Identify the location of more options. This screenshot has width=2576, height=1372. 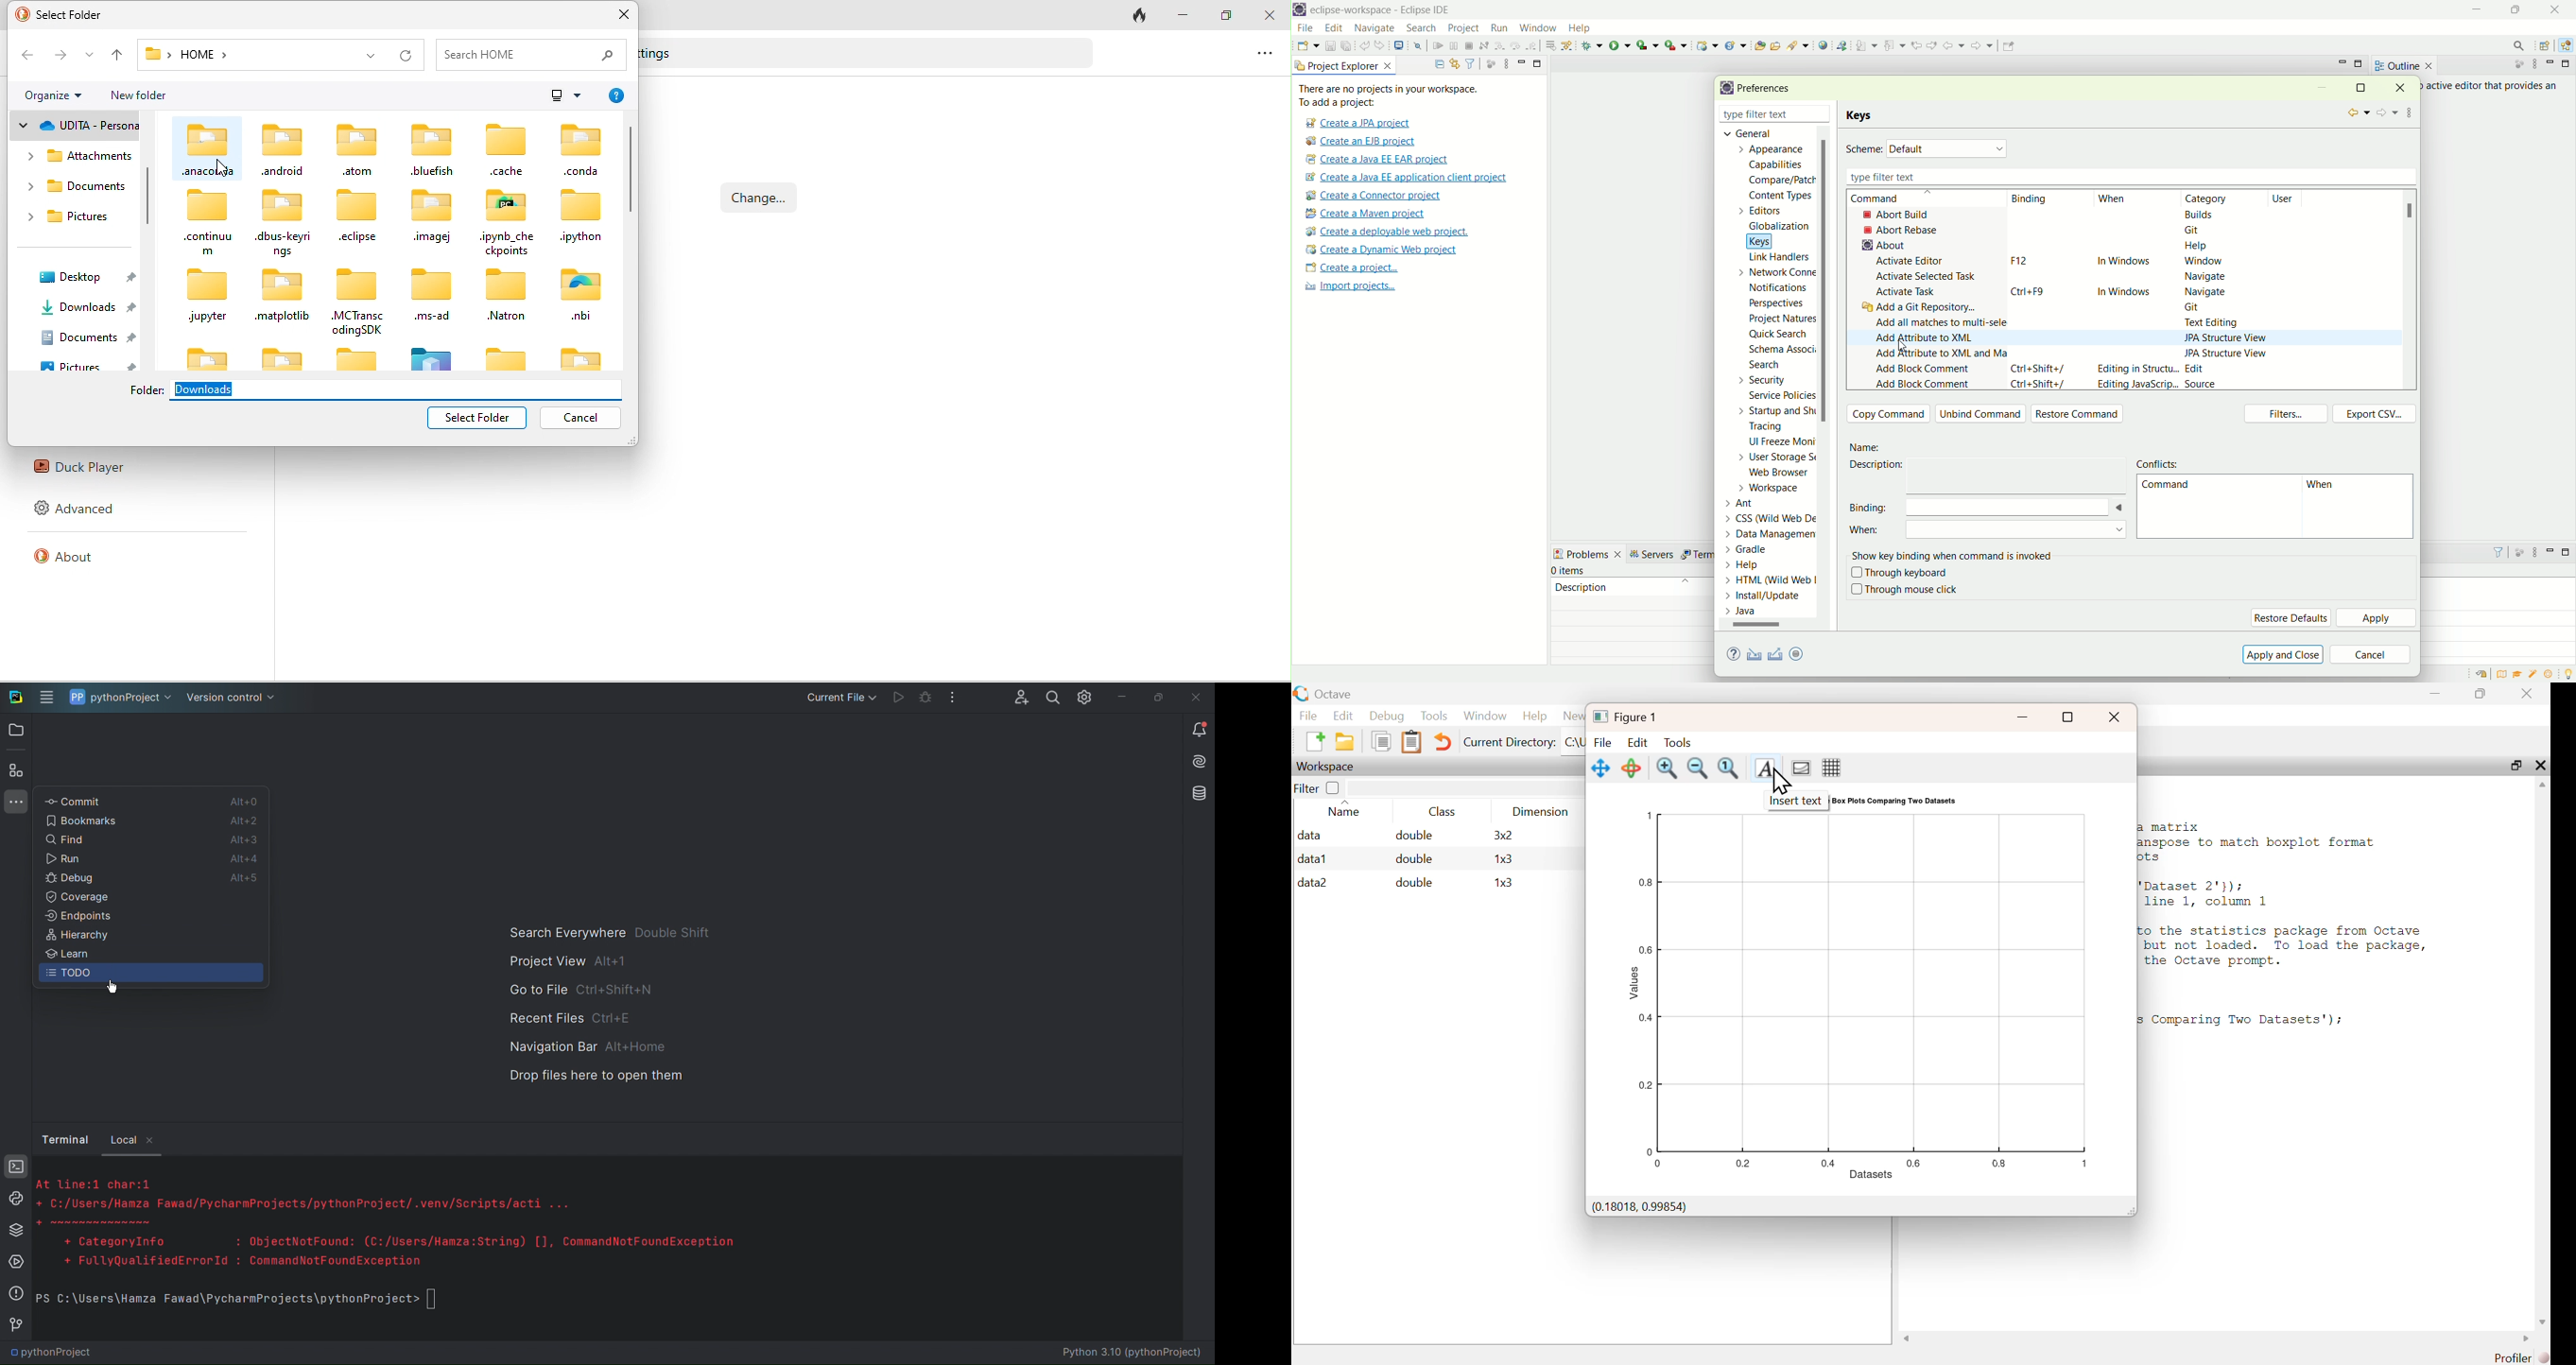
(565, 94).